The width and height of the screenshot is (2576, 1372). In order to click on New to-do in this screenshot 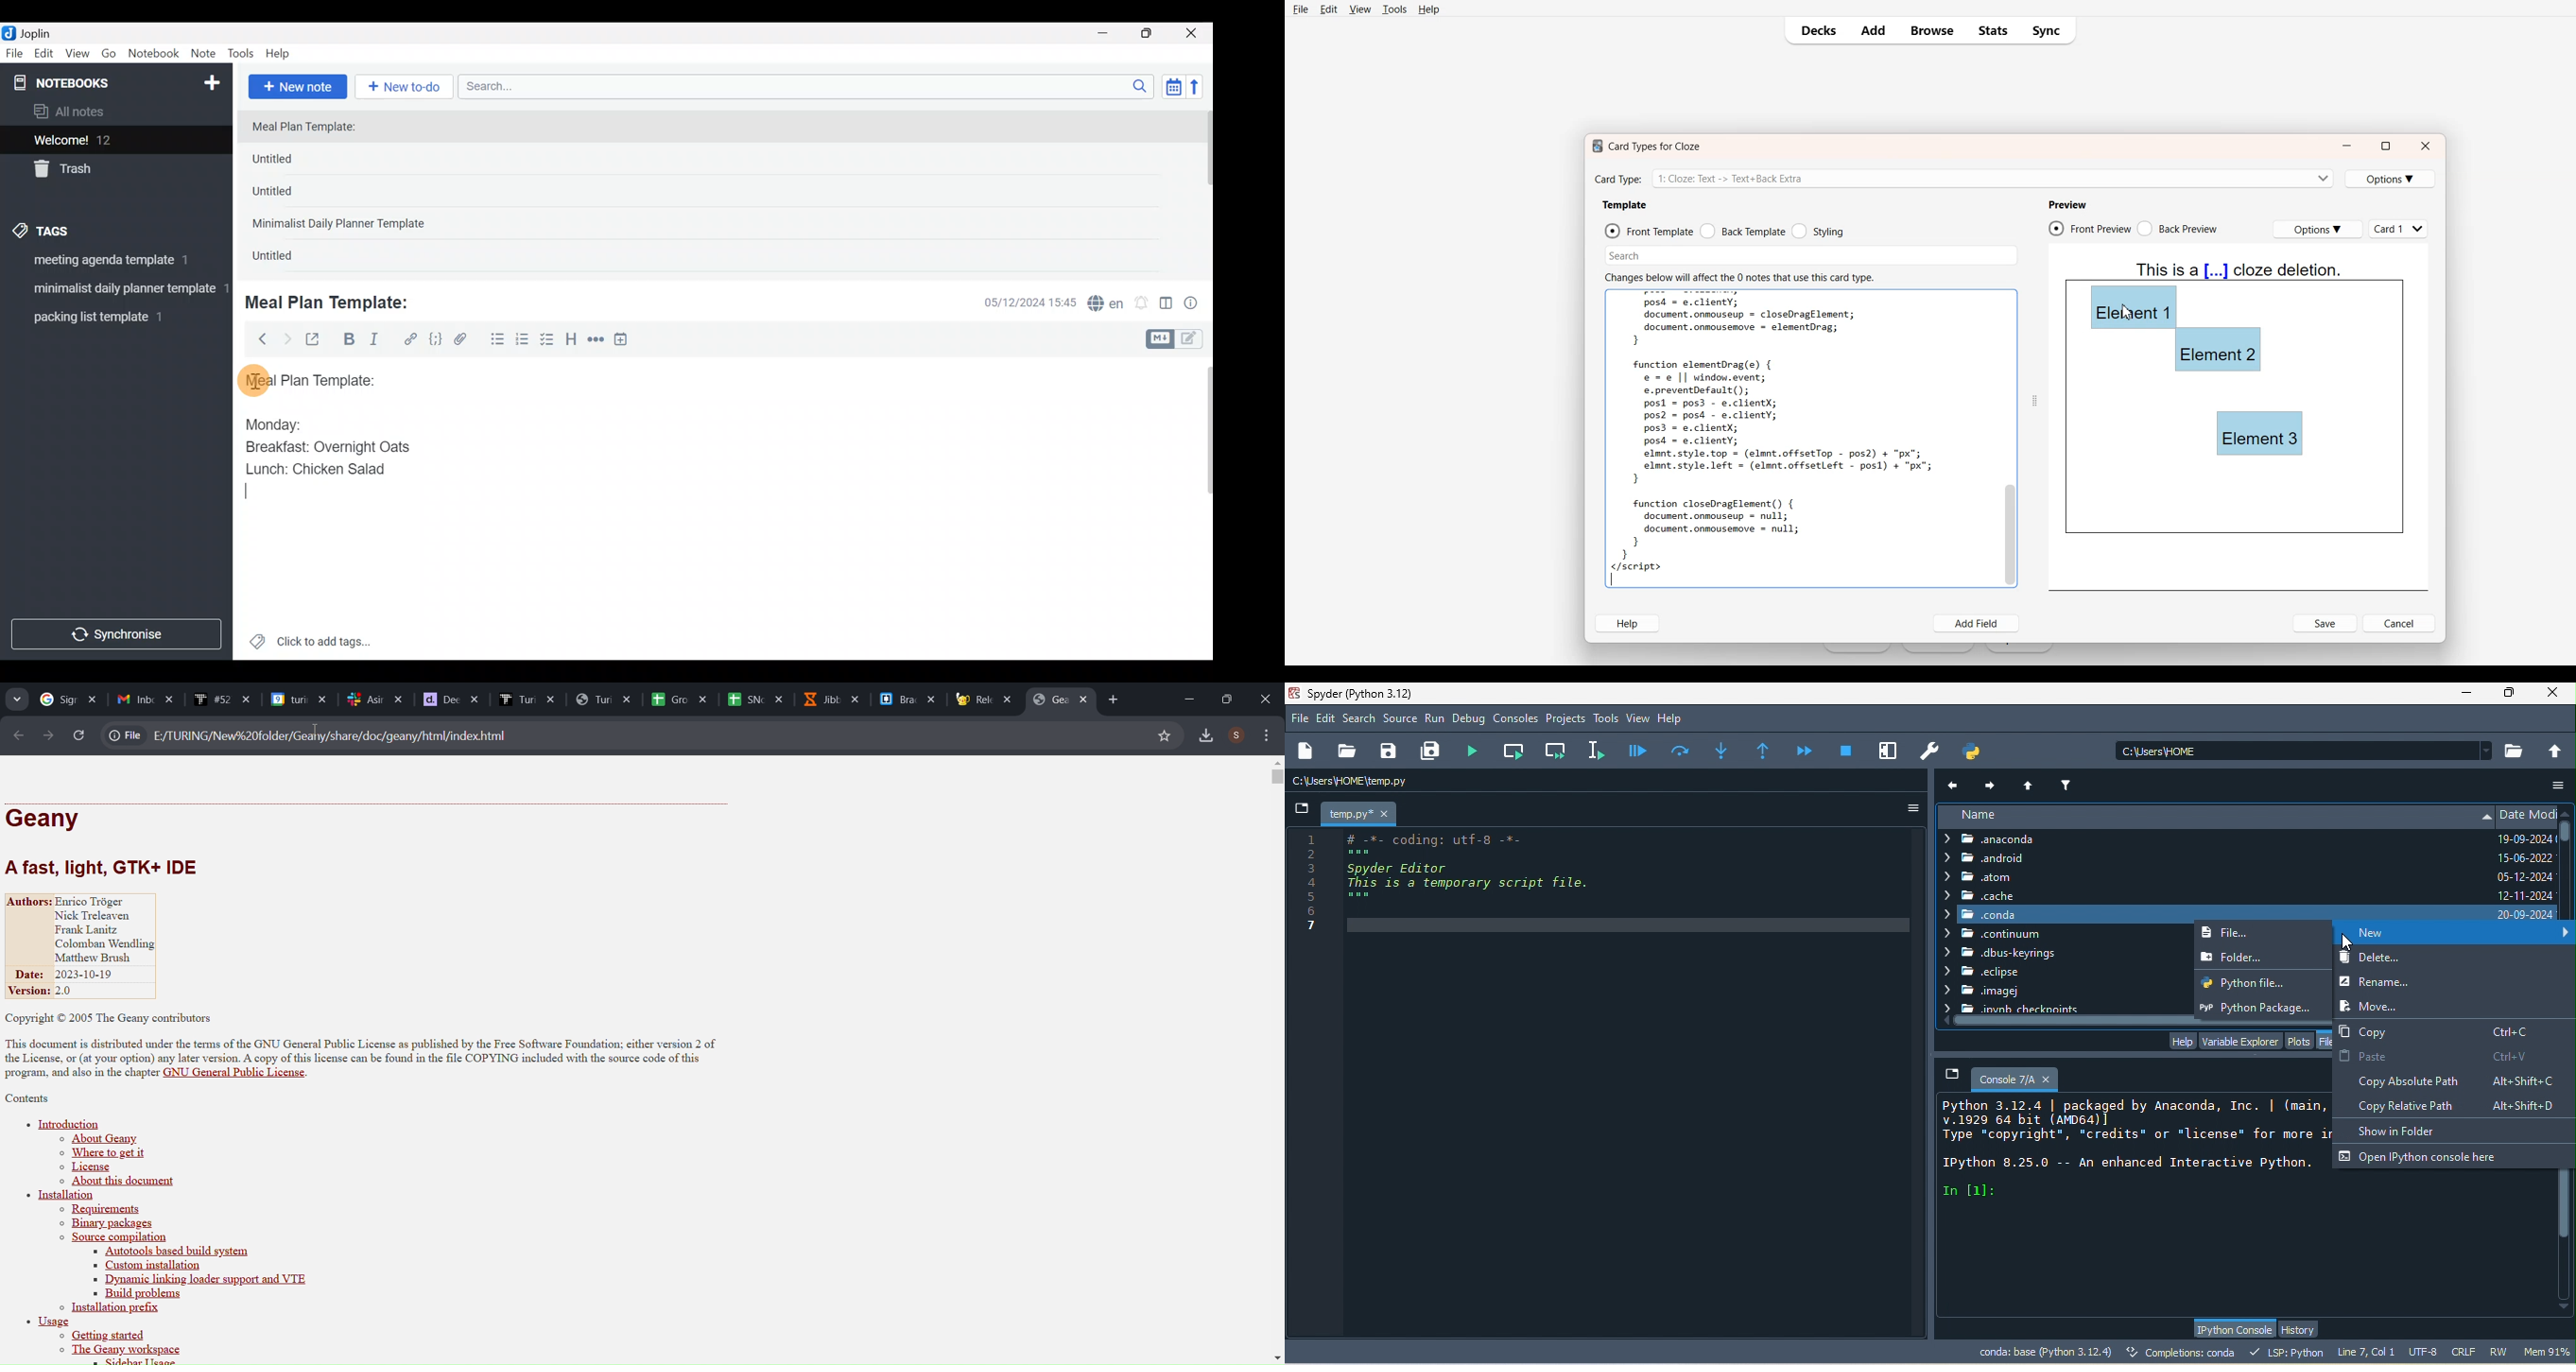, I will do `click(407, 88)`.